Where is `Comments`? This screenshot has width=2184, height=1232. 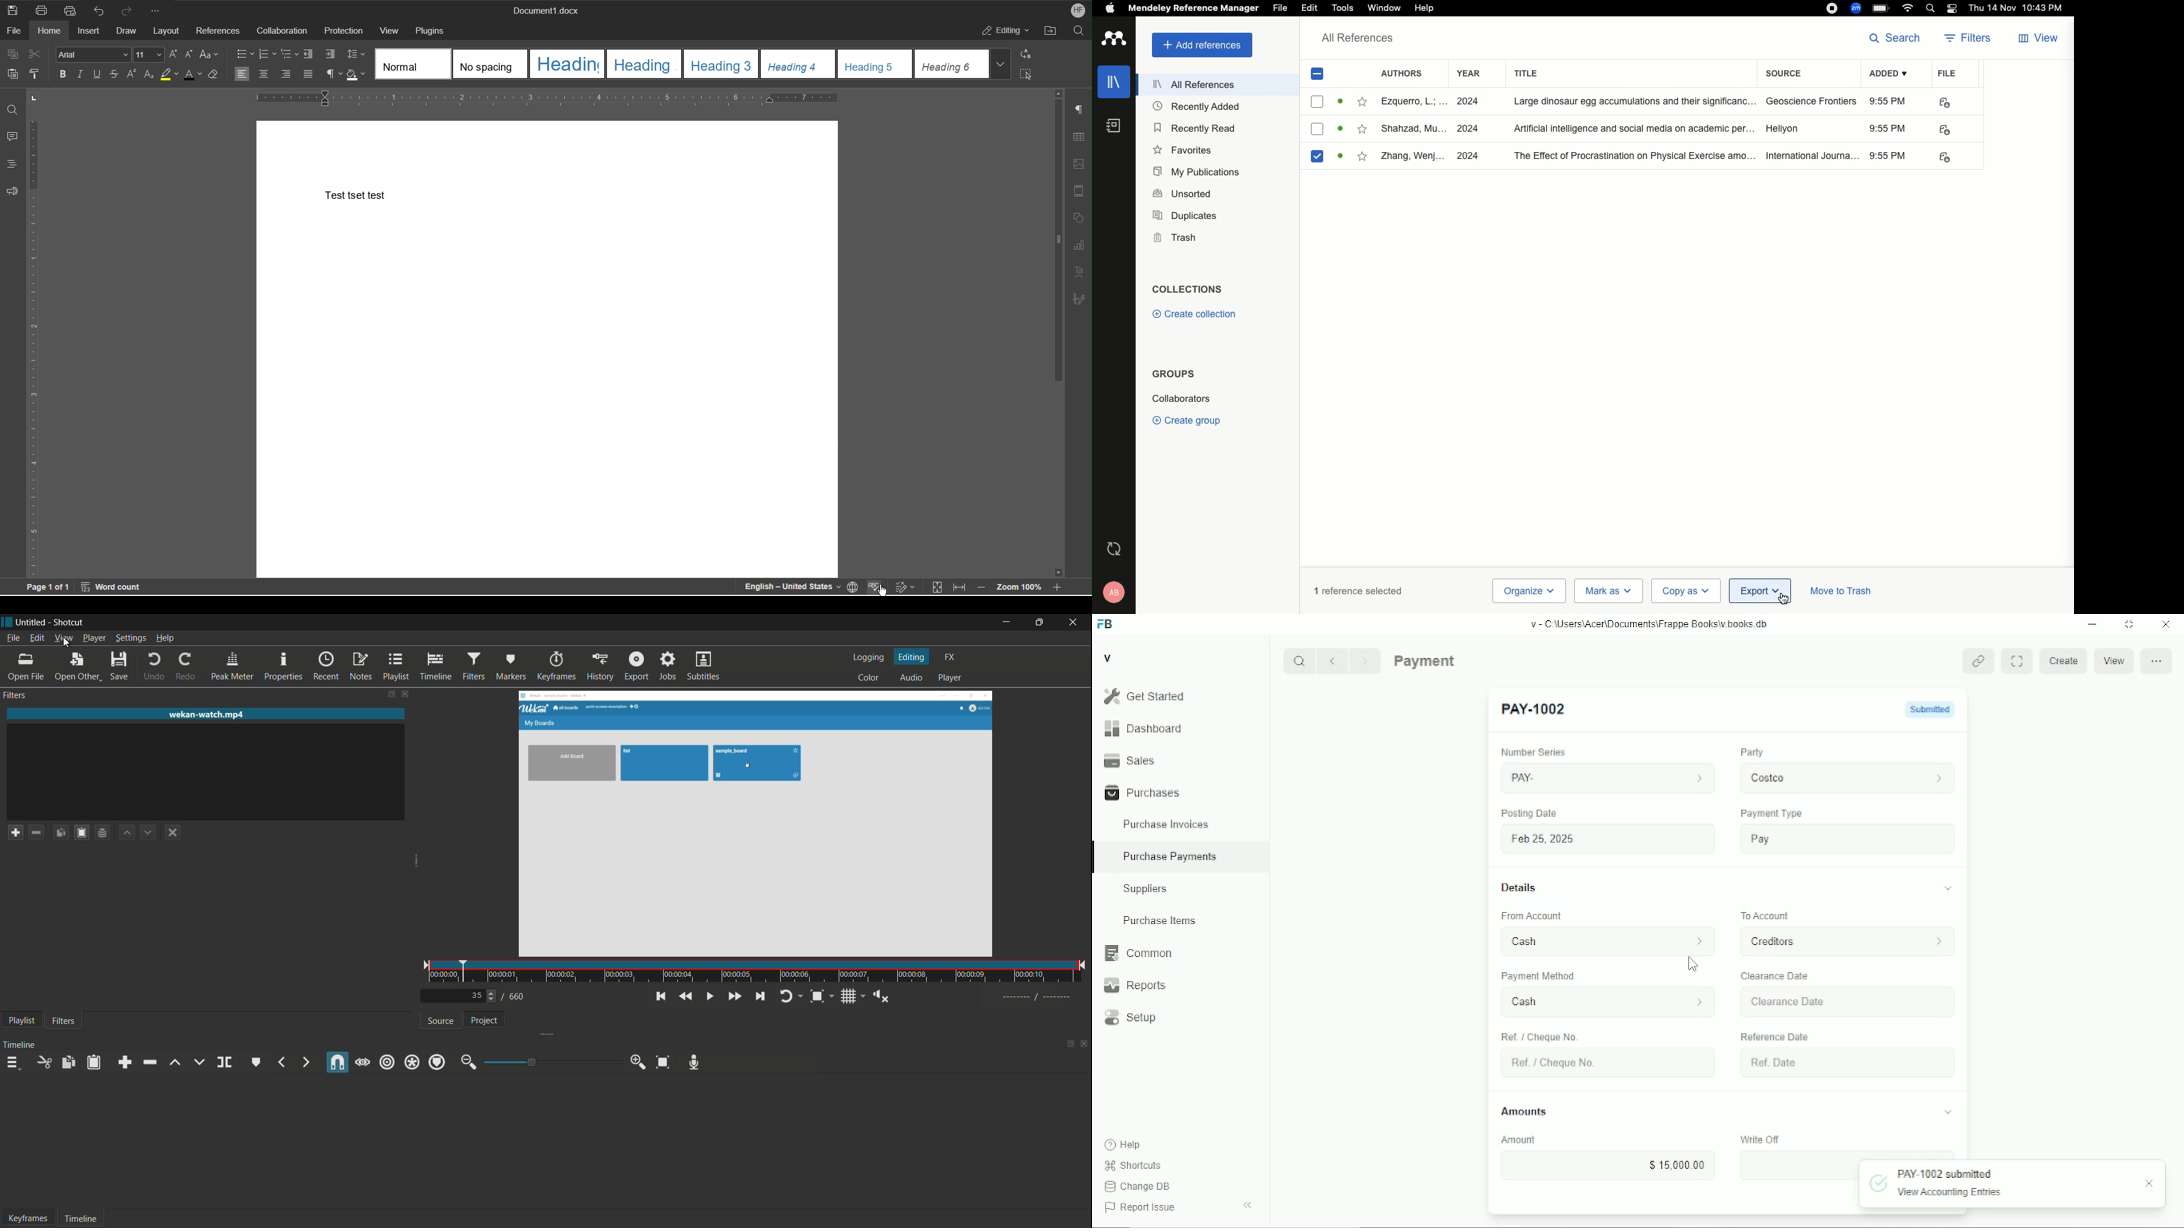 Comments is located at coordinates (11, 136).